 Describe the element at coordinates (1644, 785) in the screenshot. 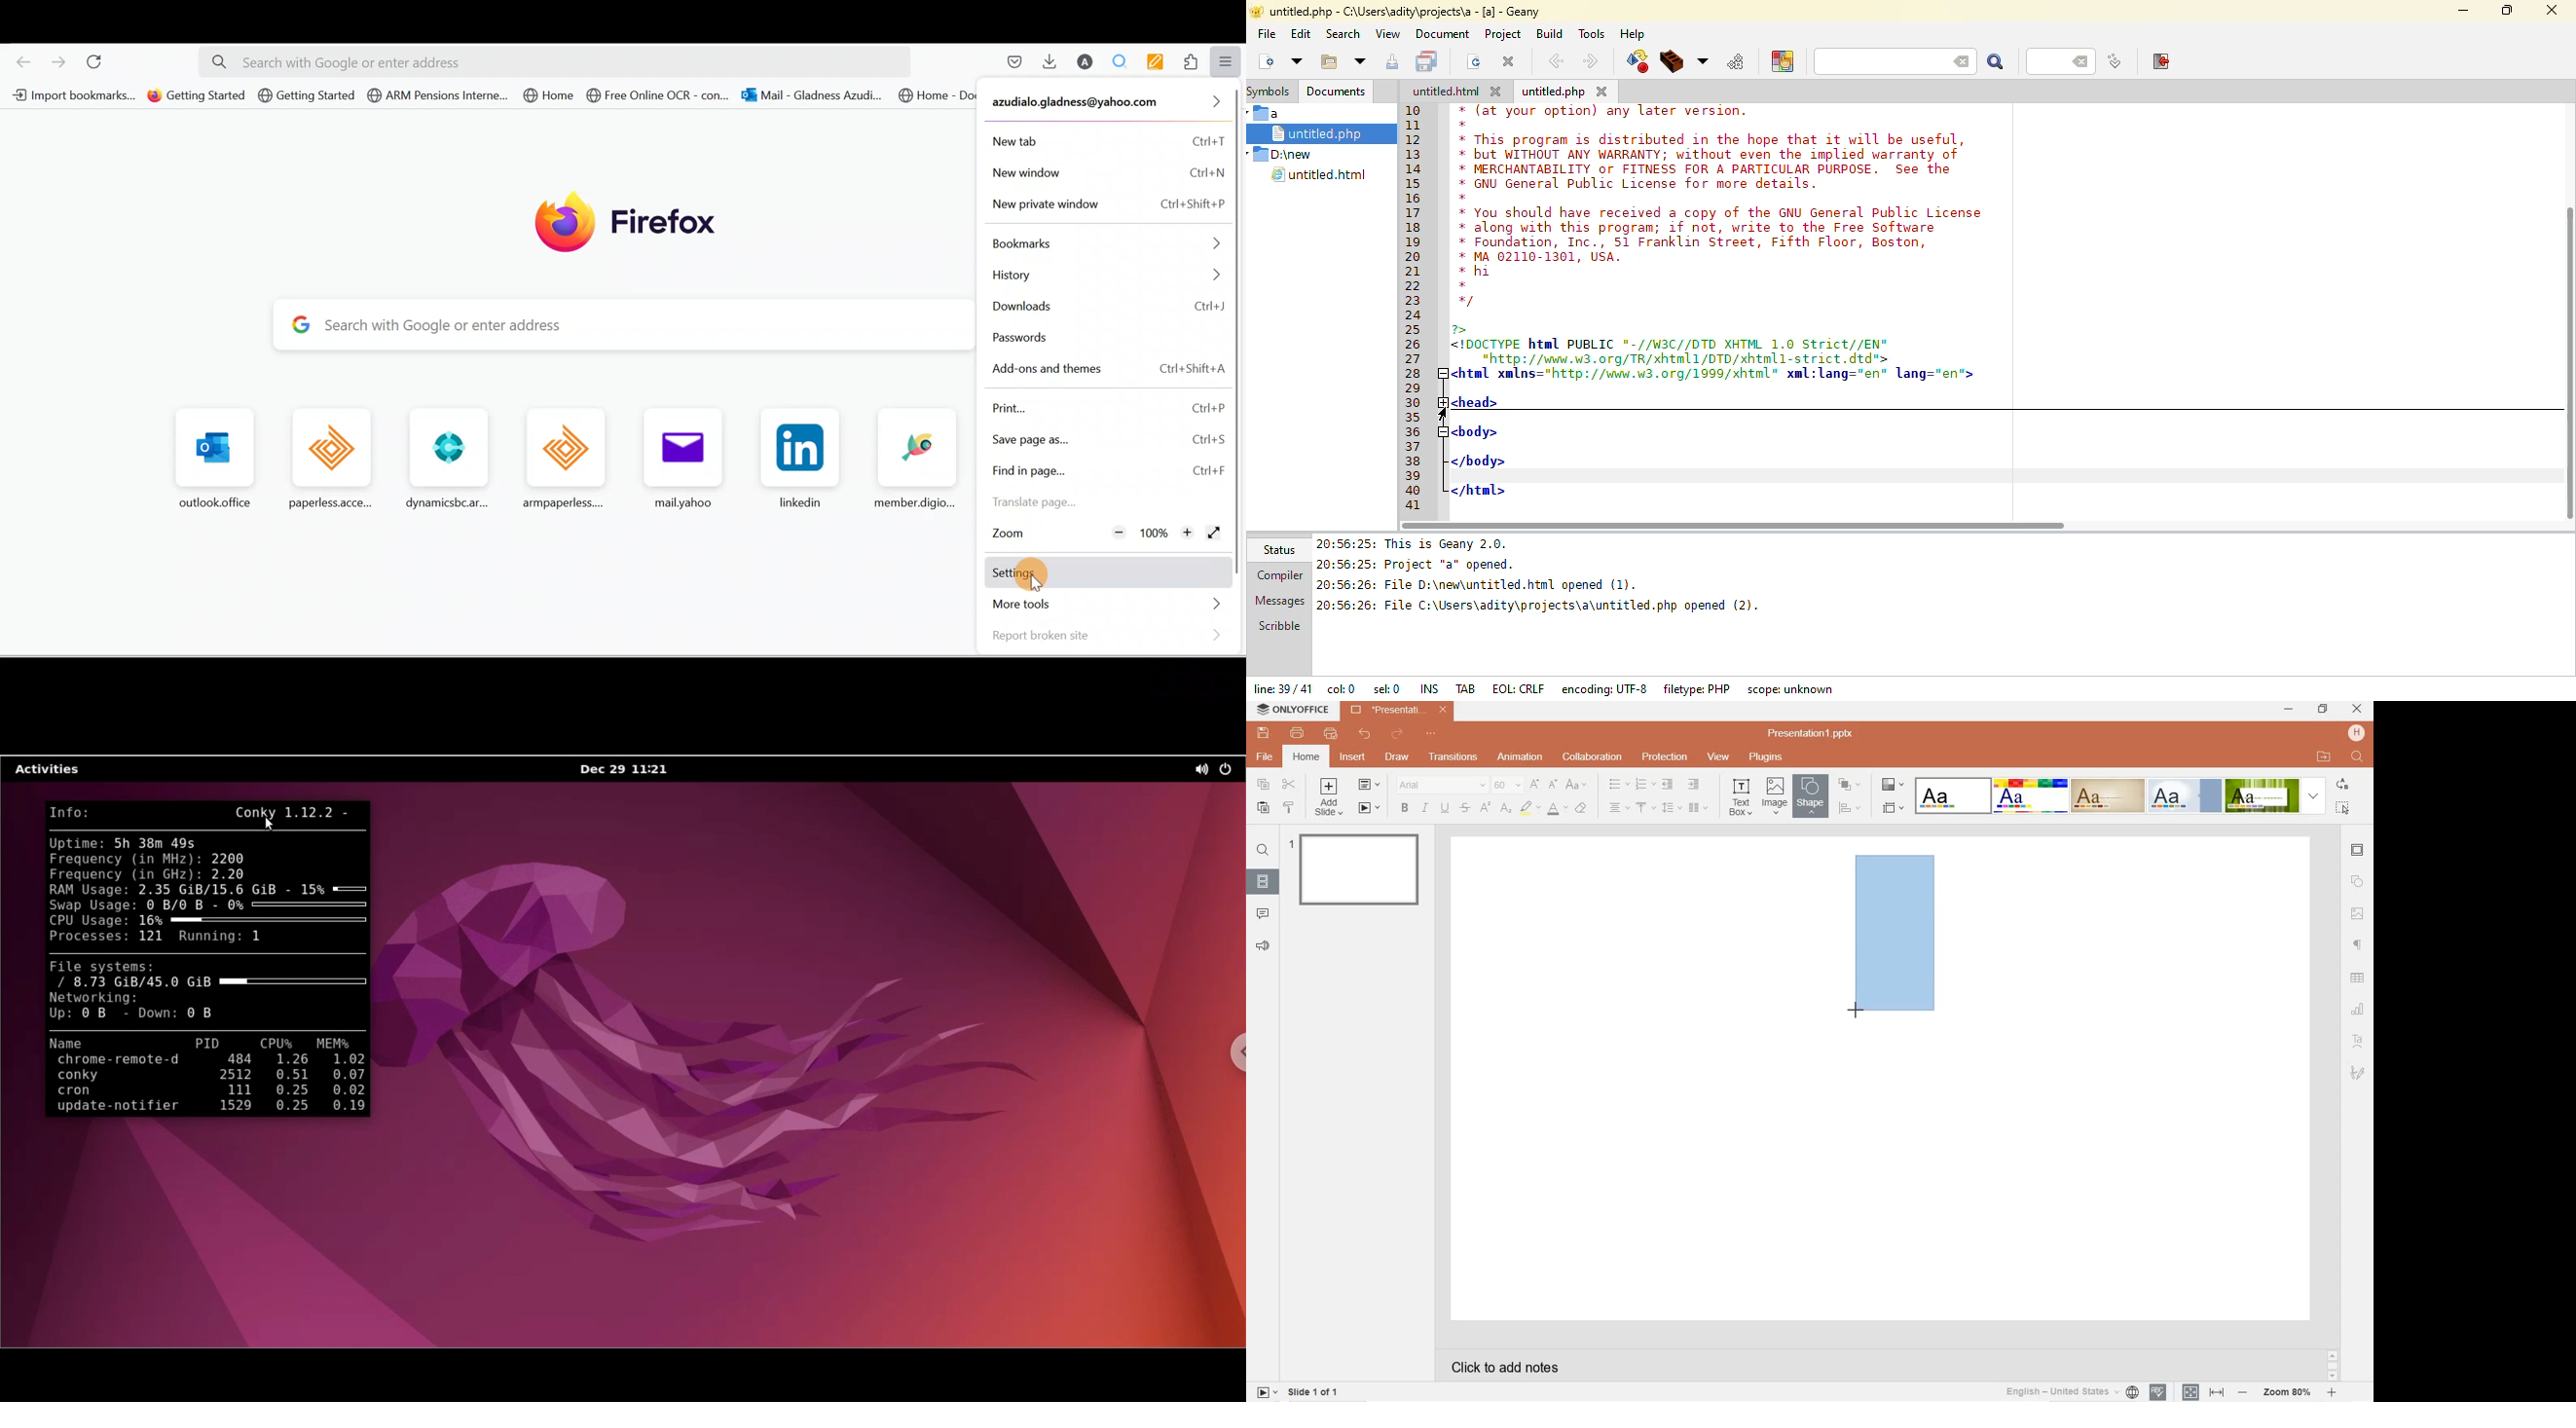

I see `numbering` at that location.